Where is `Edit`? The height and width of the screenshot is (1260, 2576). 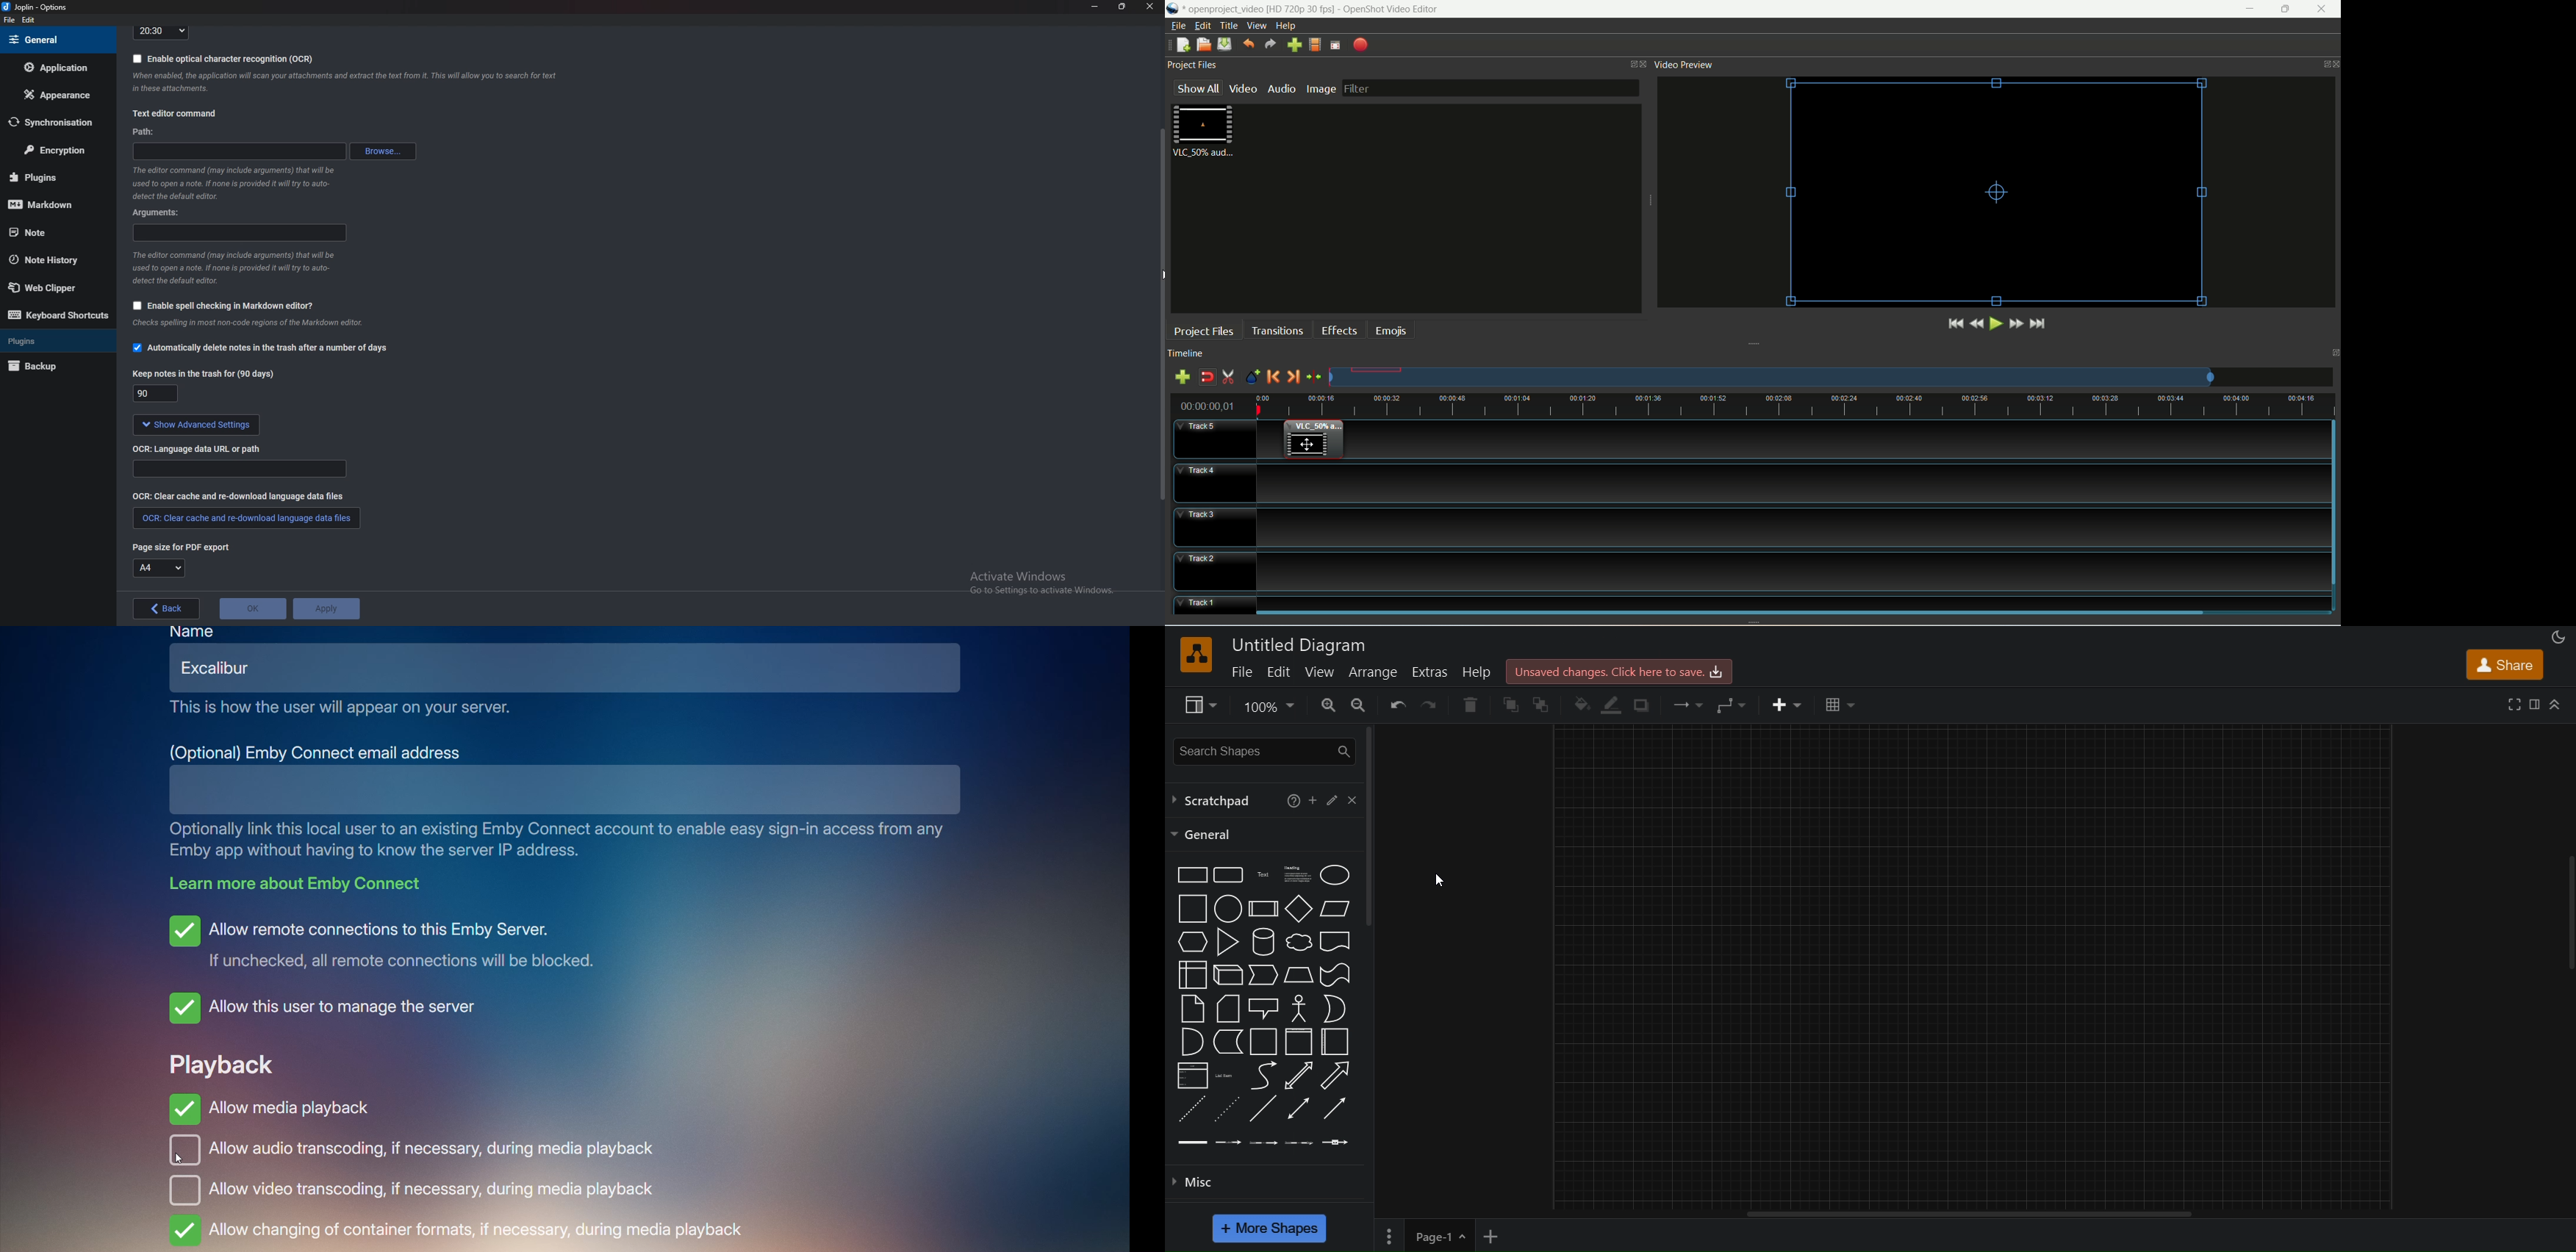
Edit is located at coordinates (28, 21).